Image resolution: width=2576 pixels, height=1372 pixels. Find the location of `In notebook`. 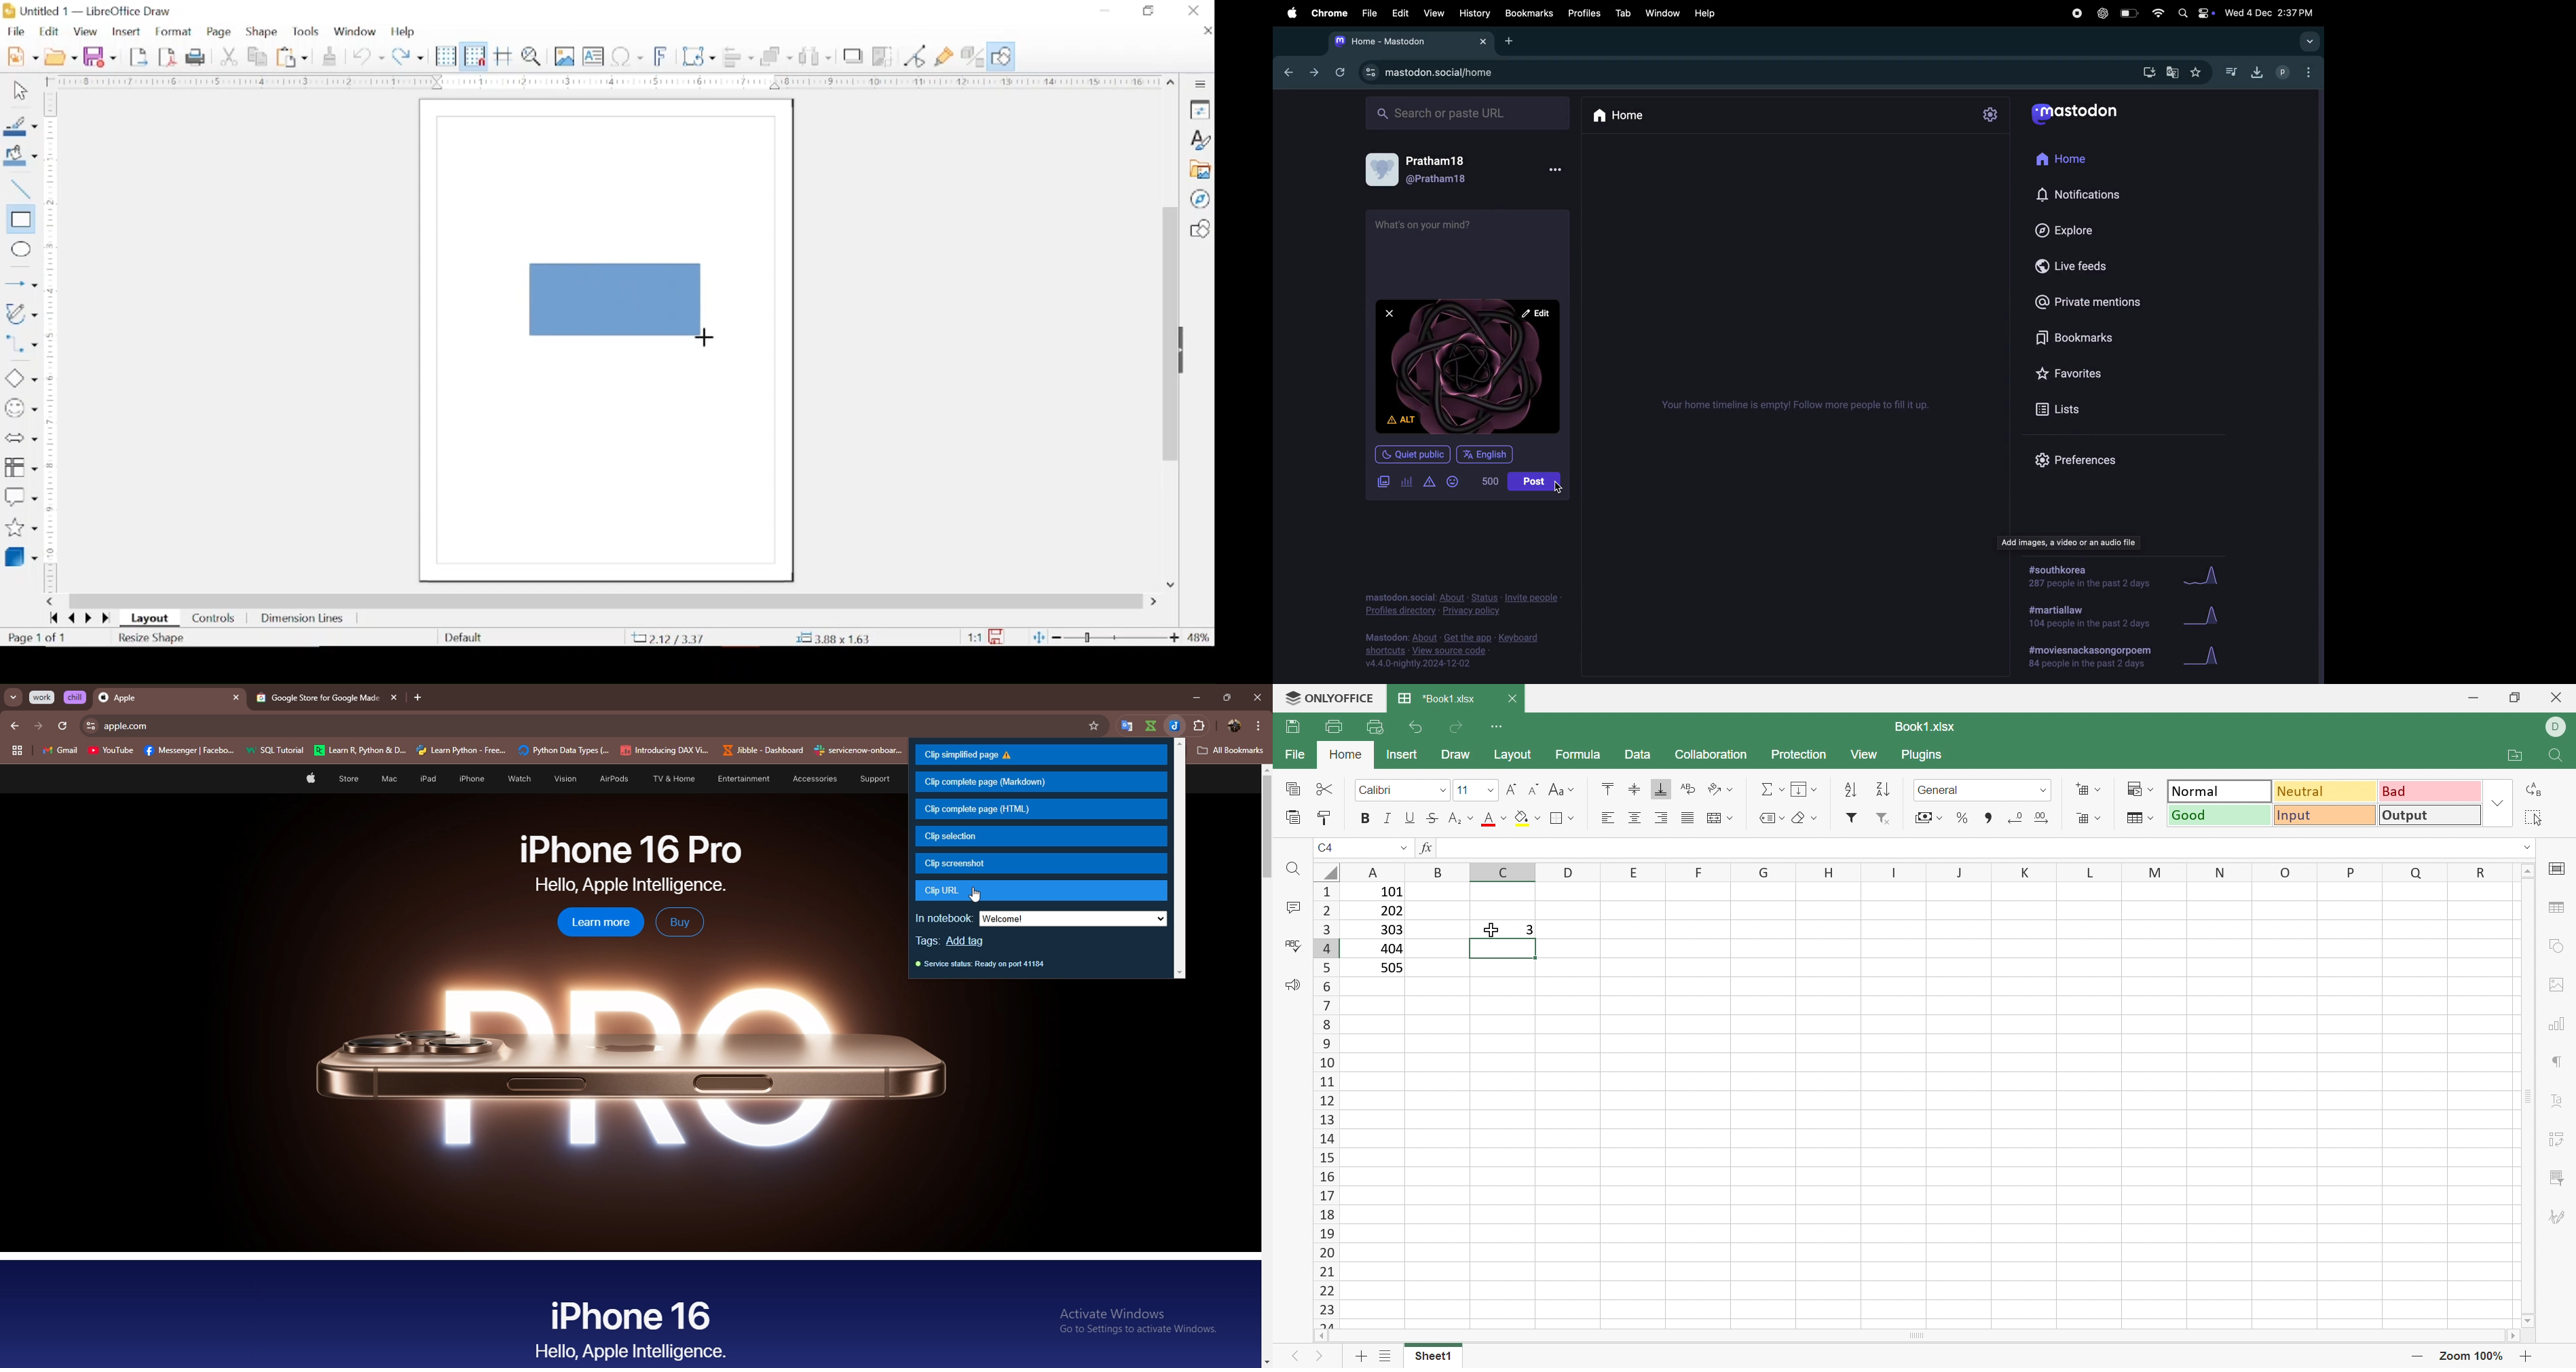

In notebook is located at coordinates (944, 916).